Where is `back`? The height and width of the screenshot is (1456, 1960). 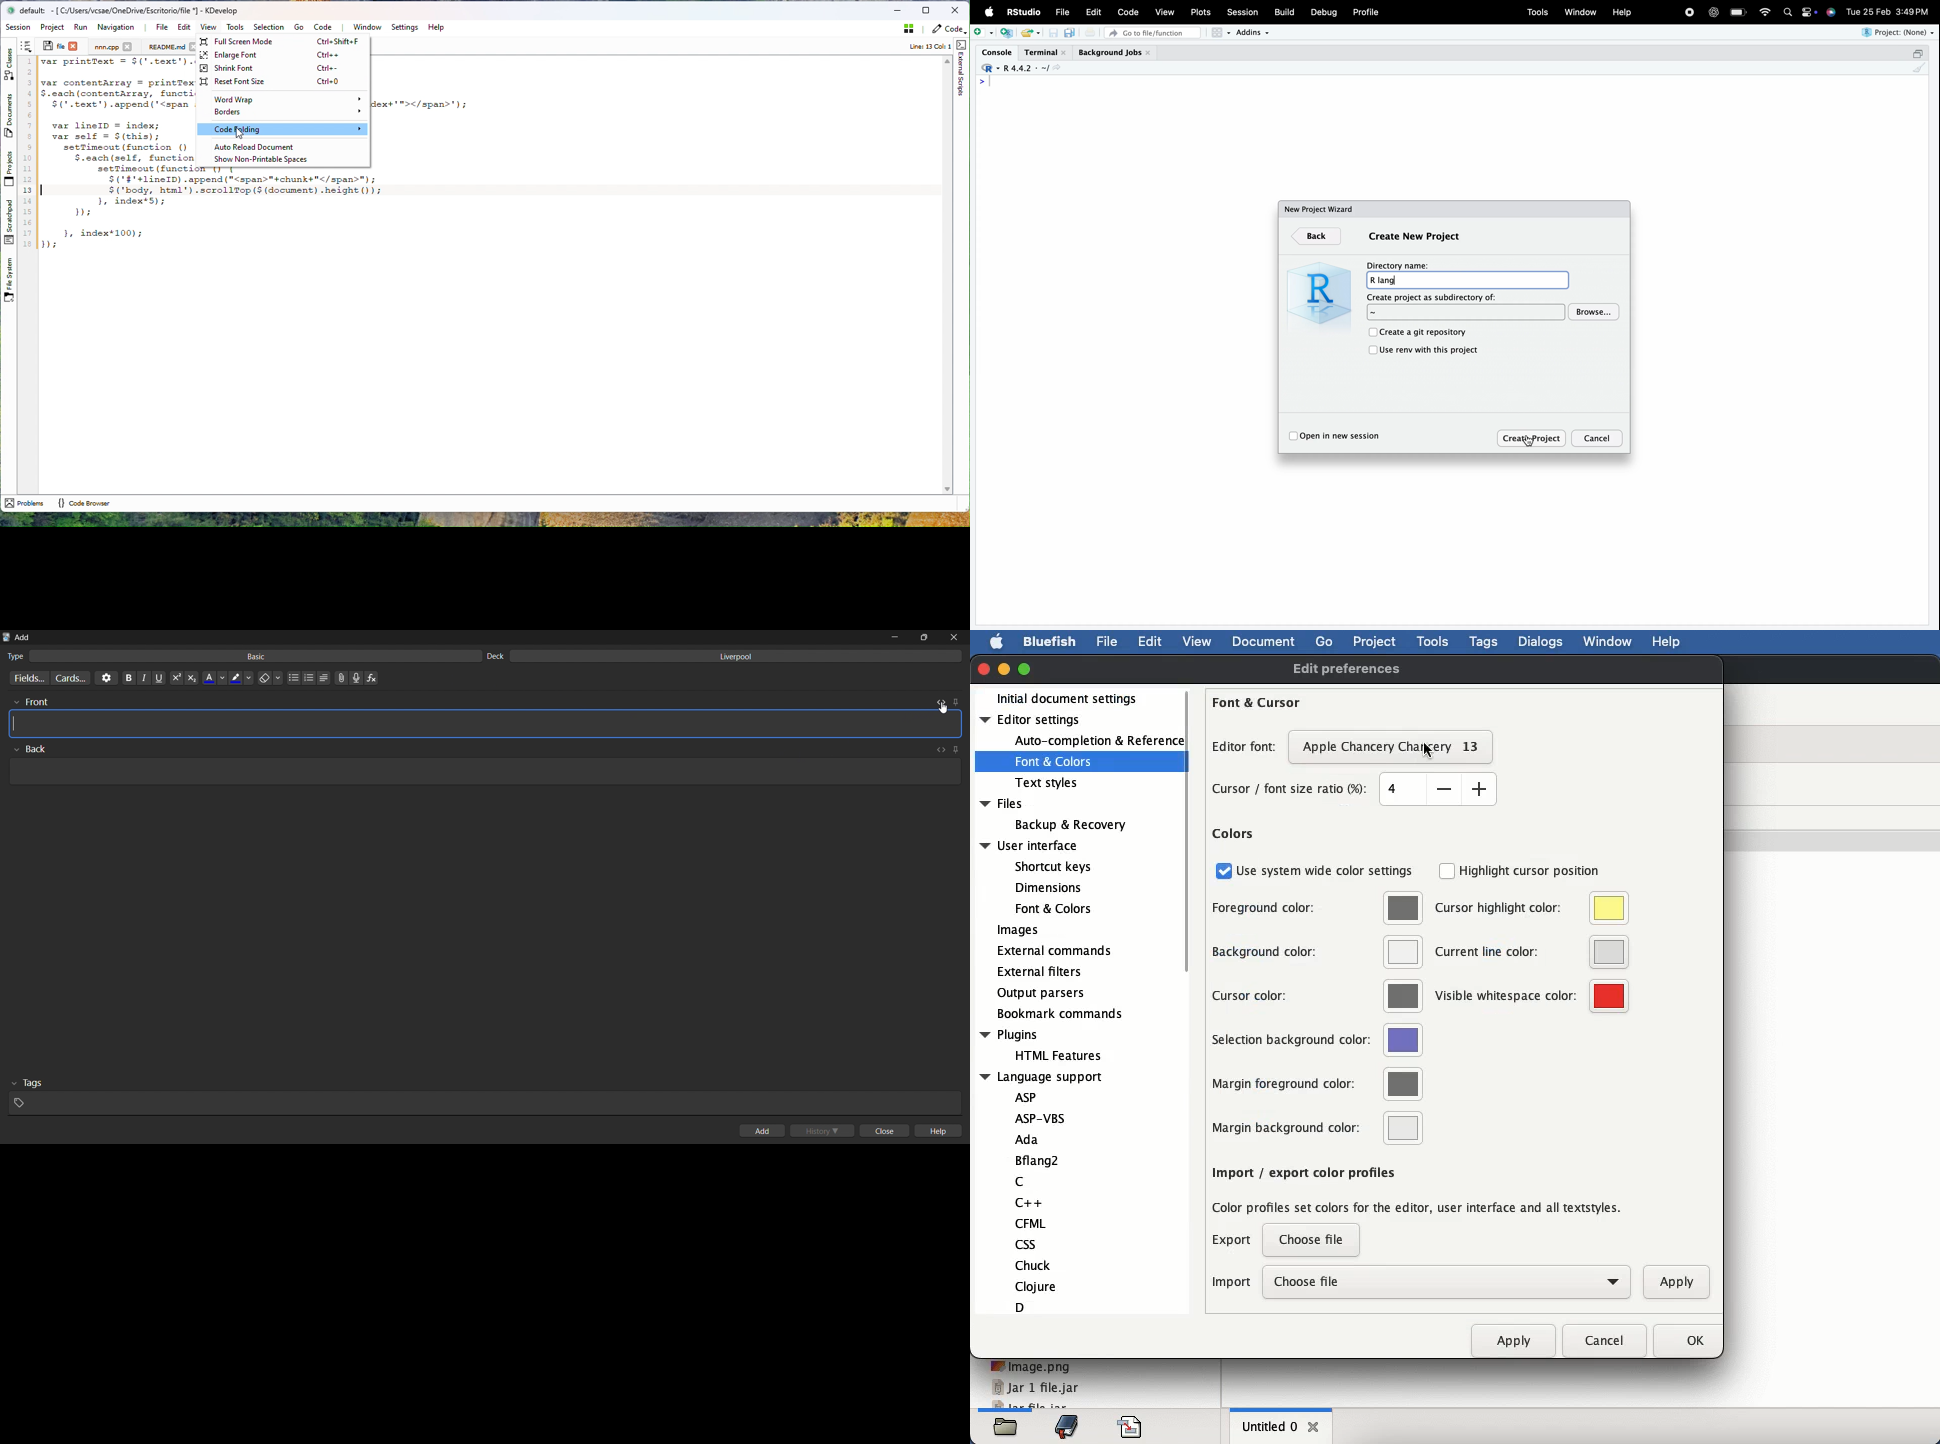
back is located at coordinates (36, 750).